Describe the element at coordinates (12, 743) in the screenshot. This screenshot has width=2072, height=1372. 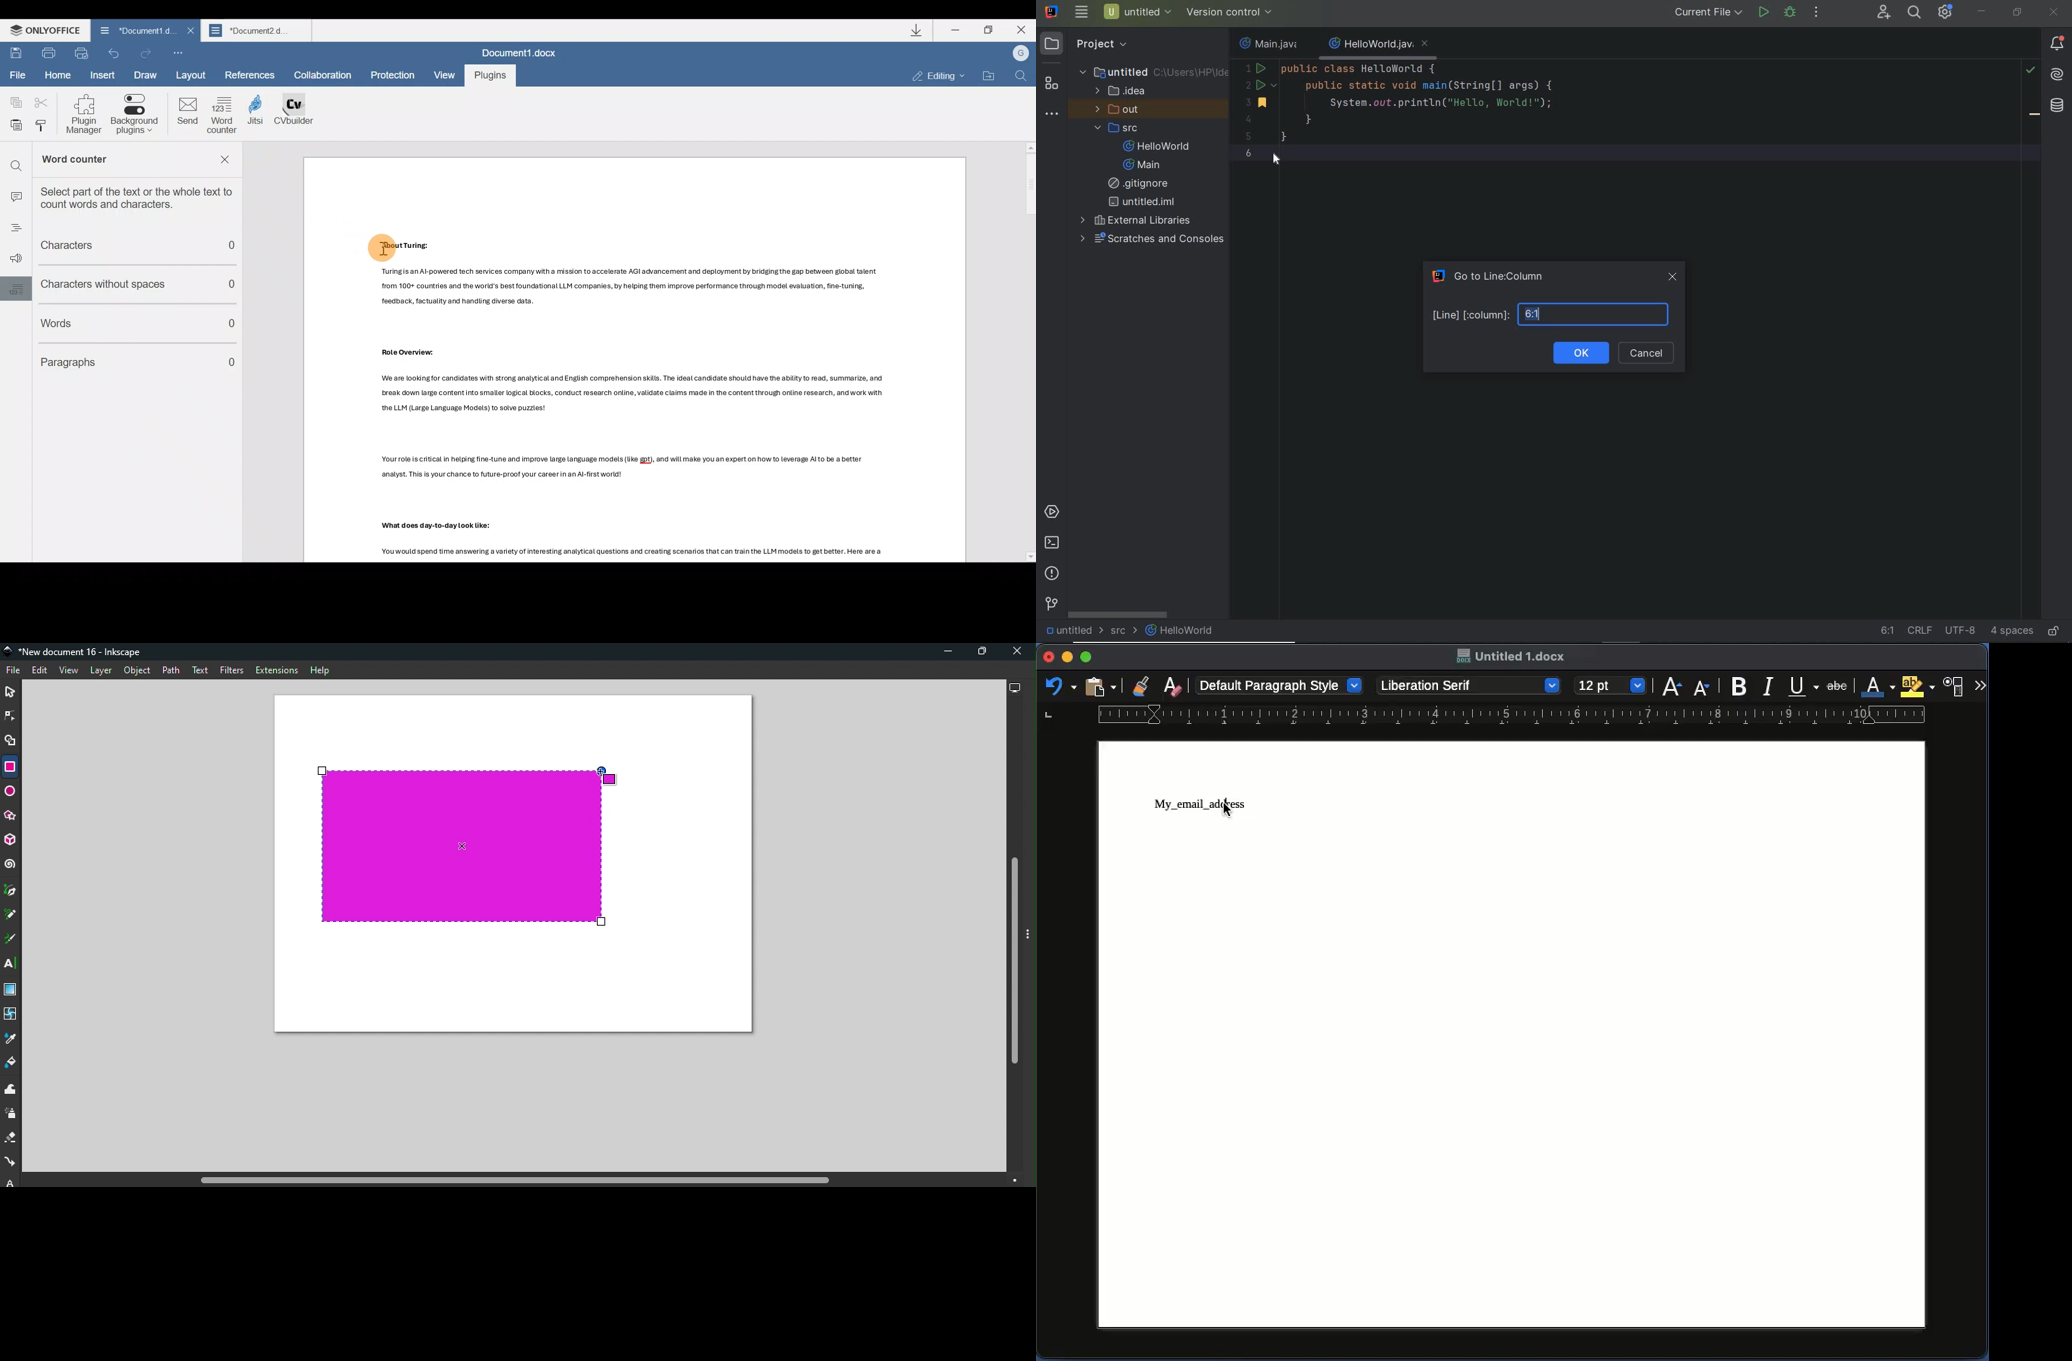
I see `Shape builder tool` at that location.